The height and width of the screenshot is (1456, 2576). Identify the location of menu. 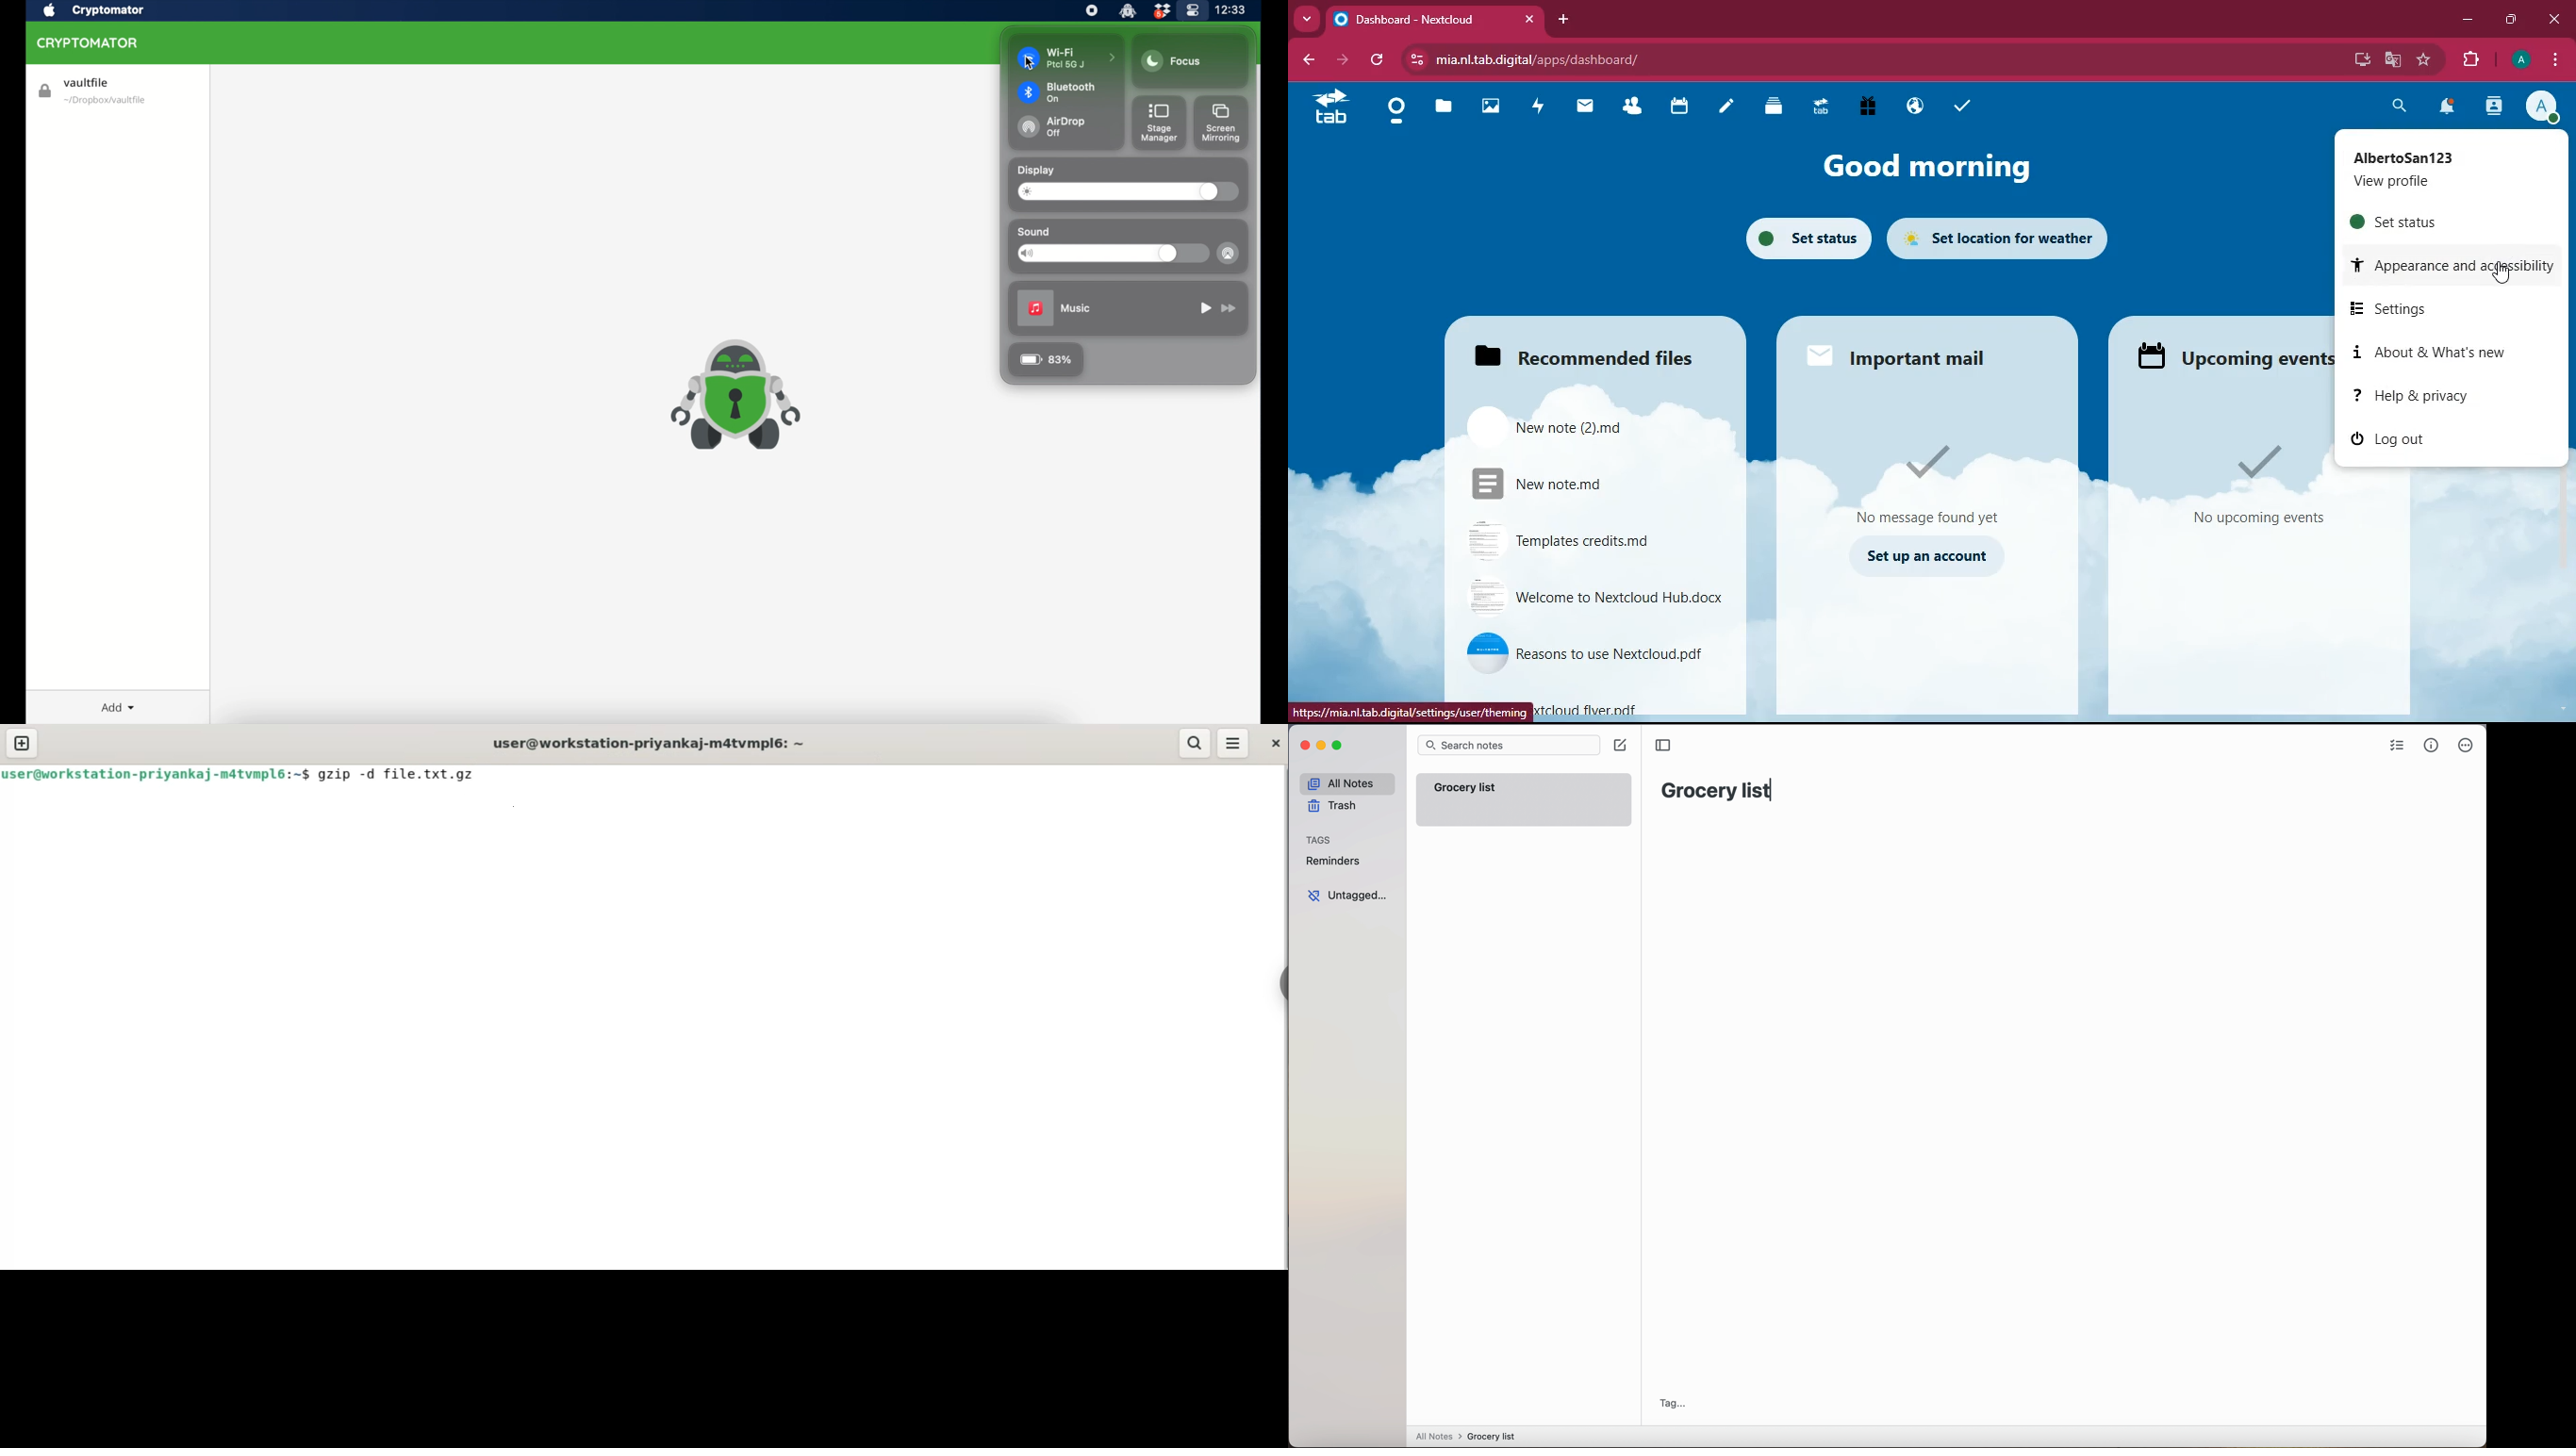
(2555, 58).